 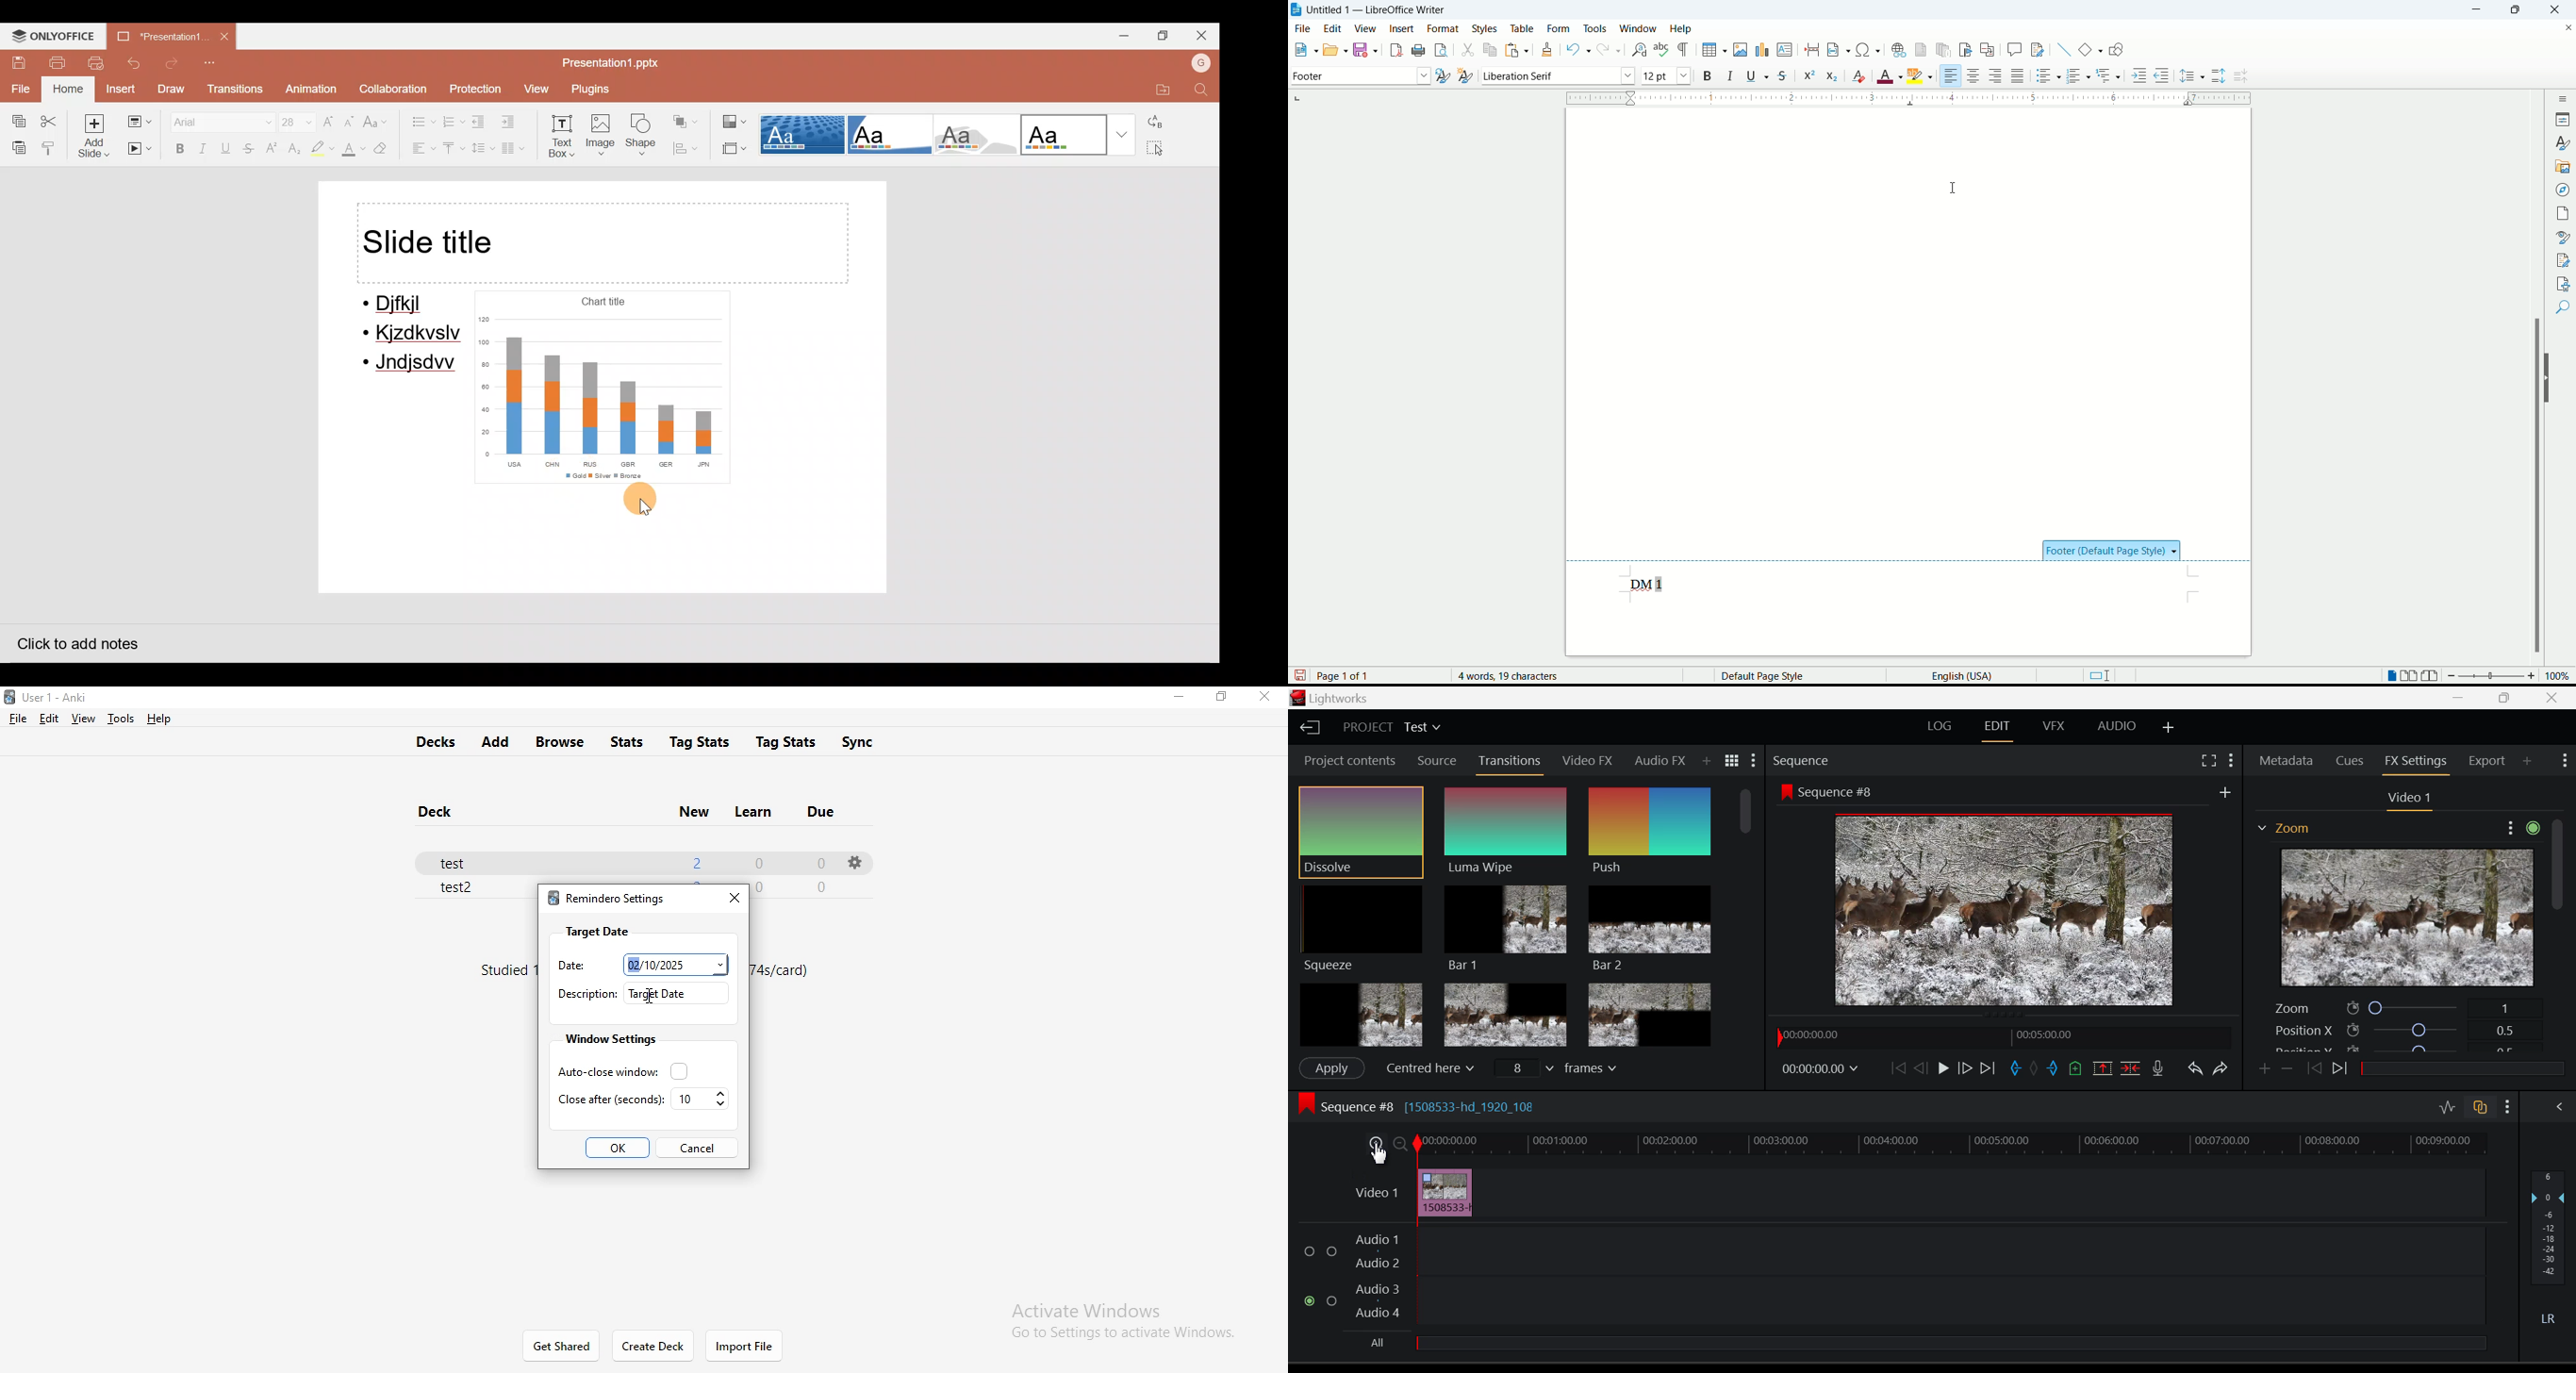 What do you see at coordinates (1204, 33) in the screenshot?
I see `Close` at bounding box center [1204, 33].